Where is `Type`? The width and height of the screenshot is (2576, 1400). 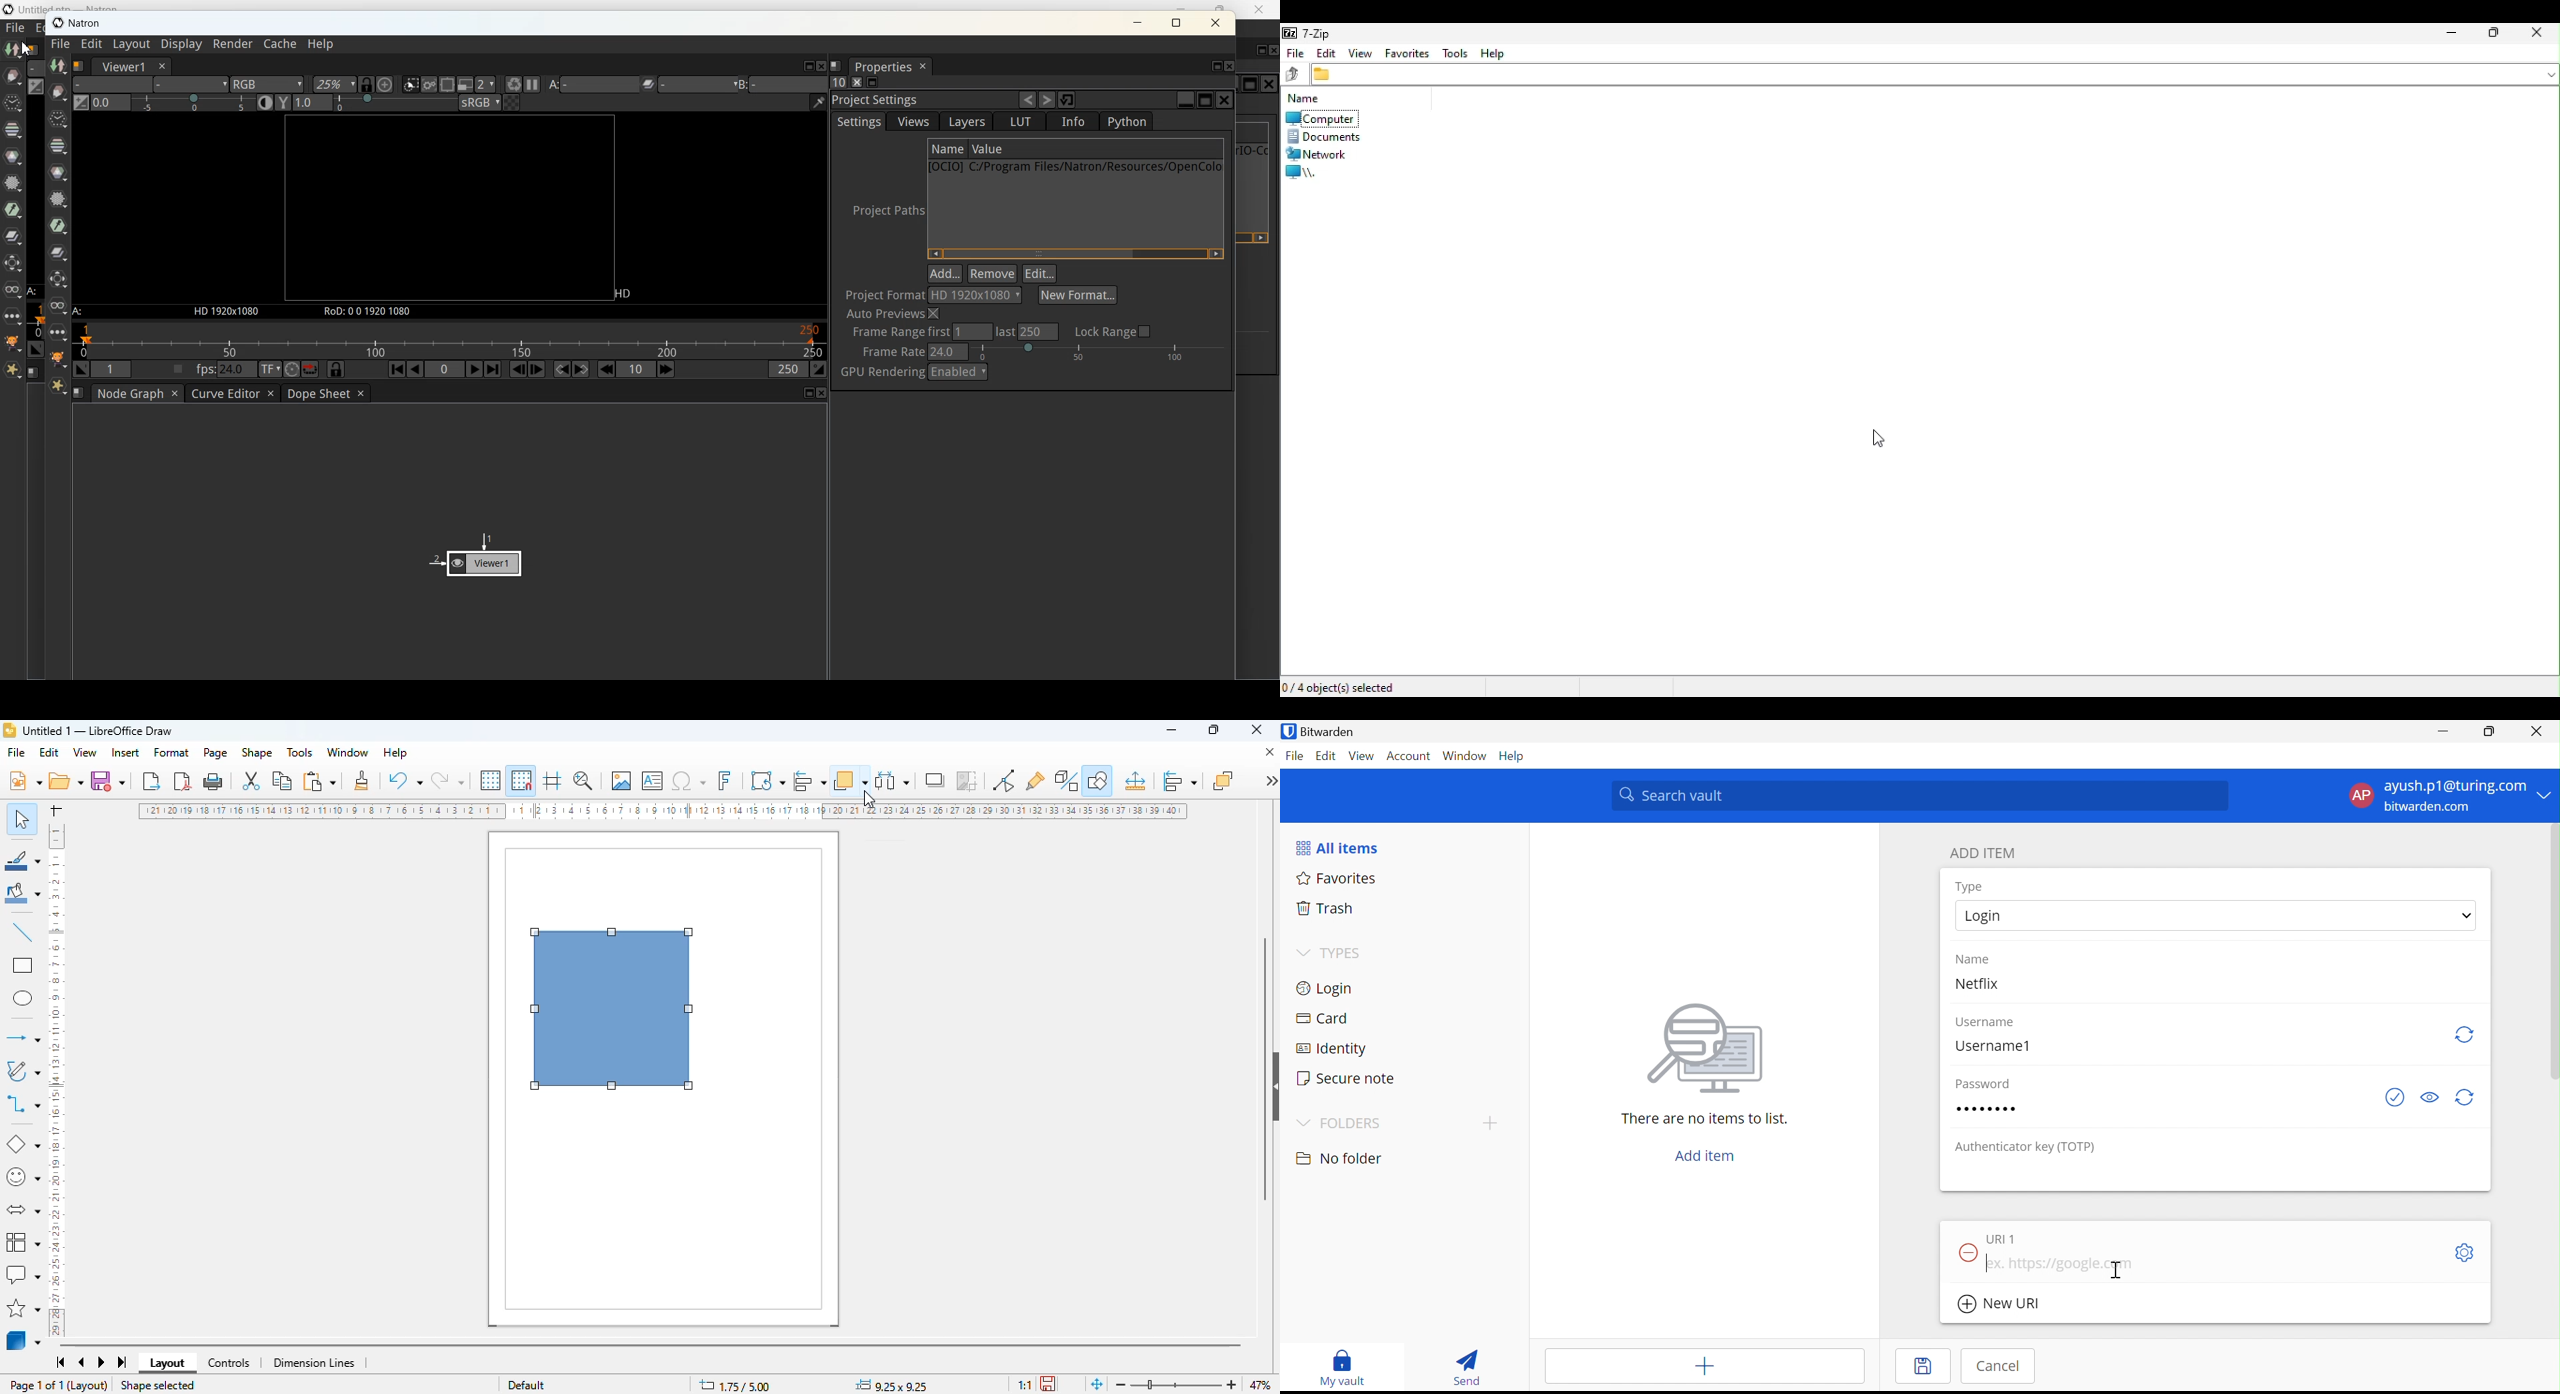
Type is located at coordinates (1968, 886).